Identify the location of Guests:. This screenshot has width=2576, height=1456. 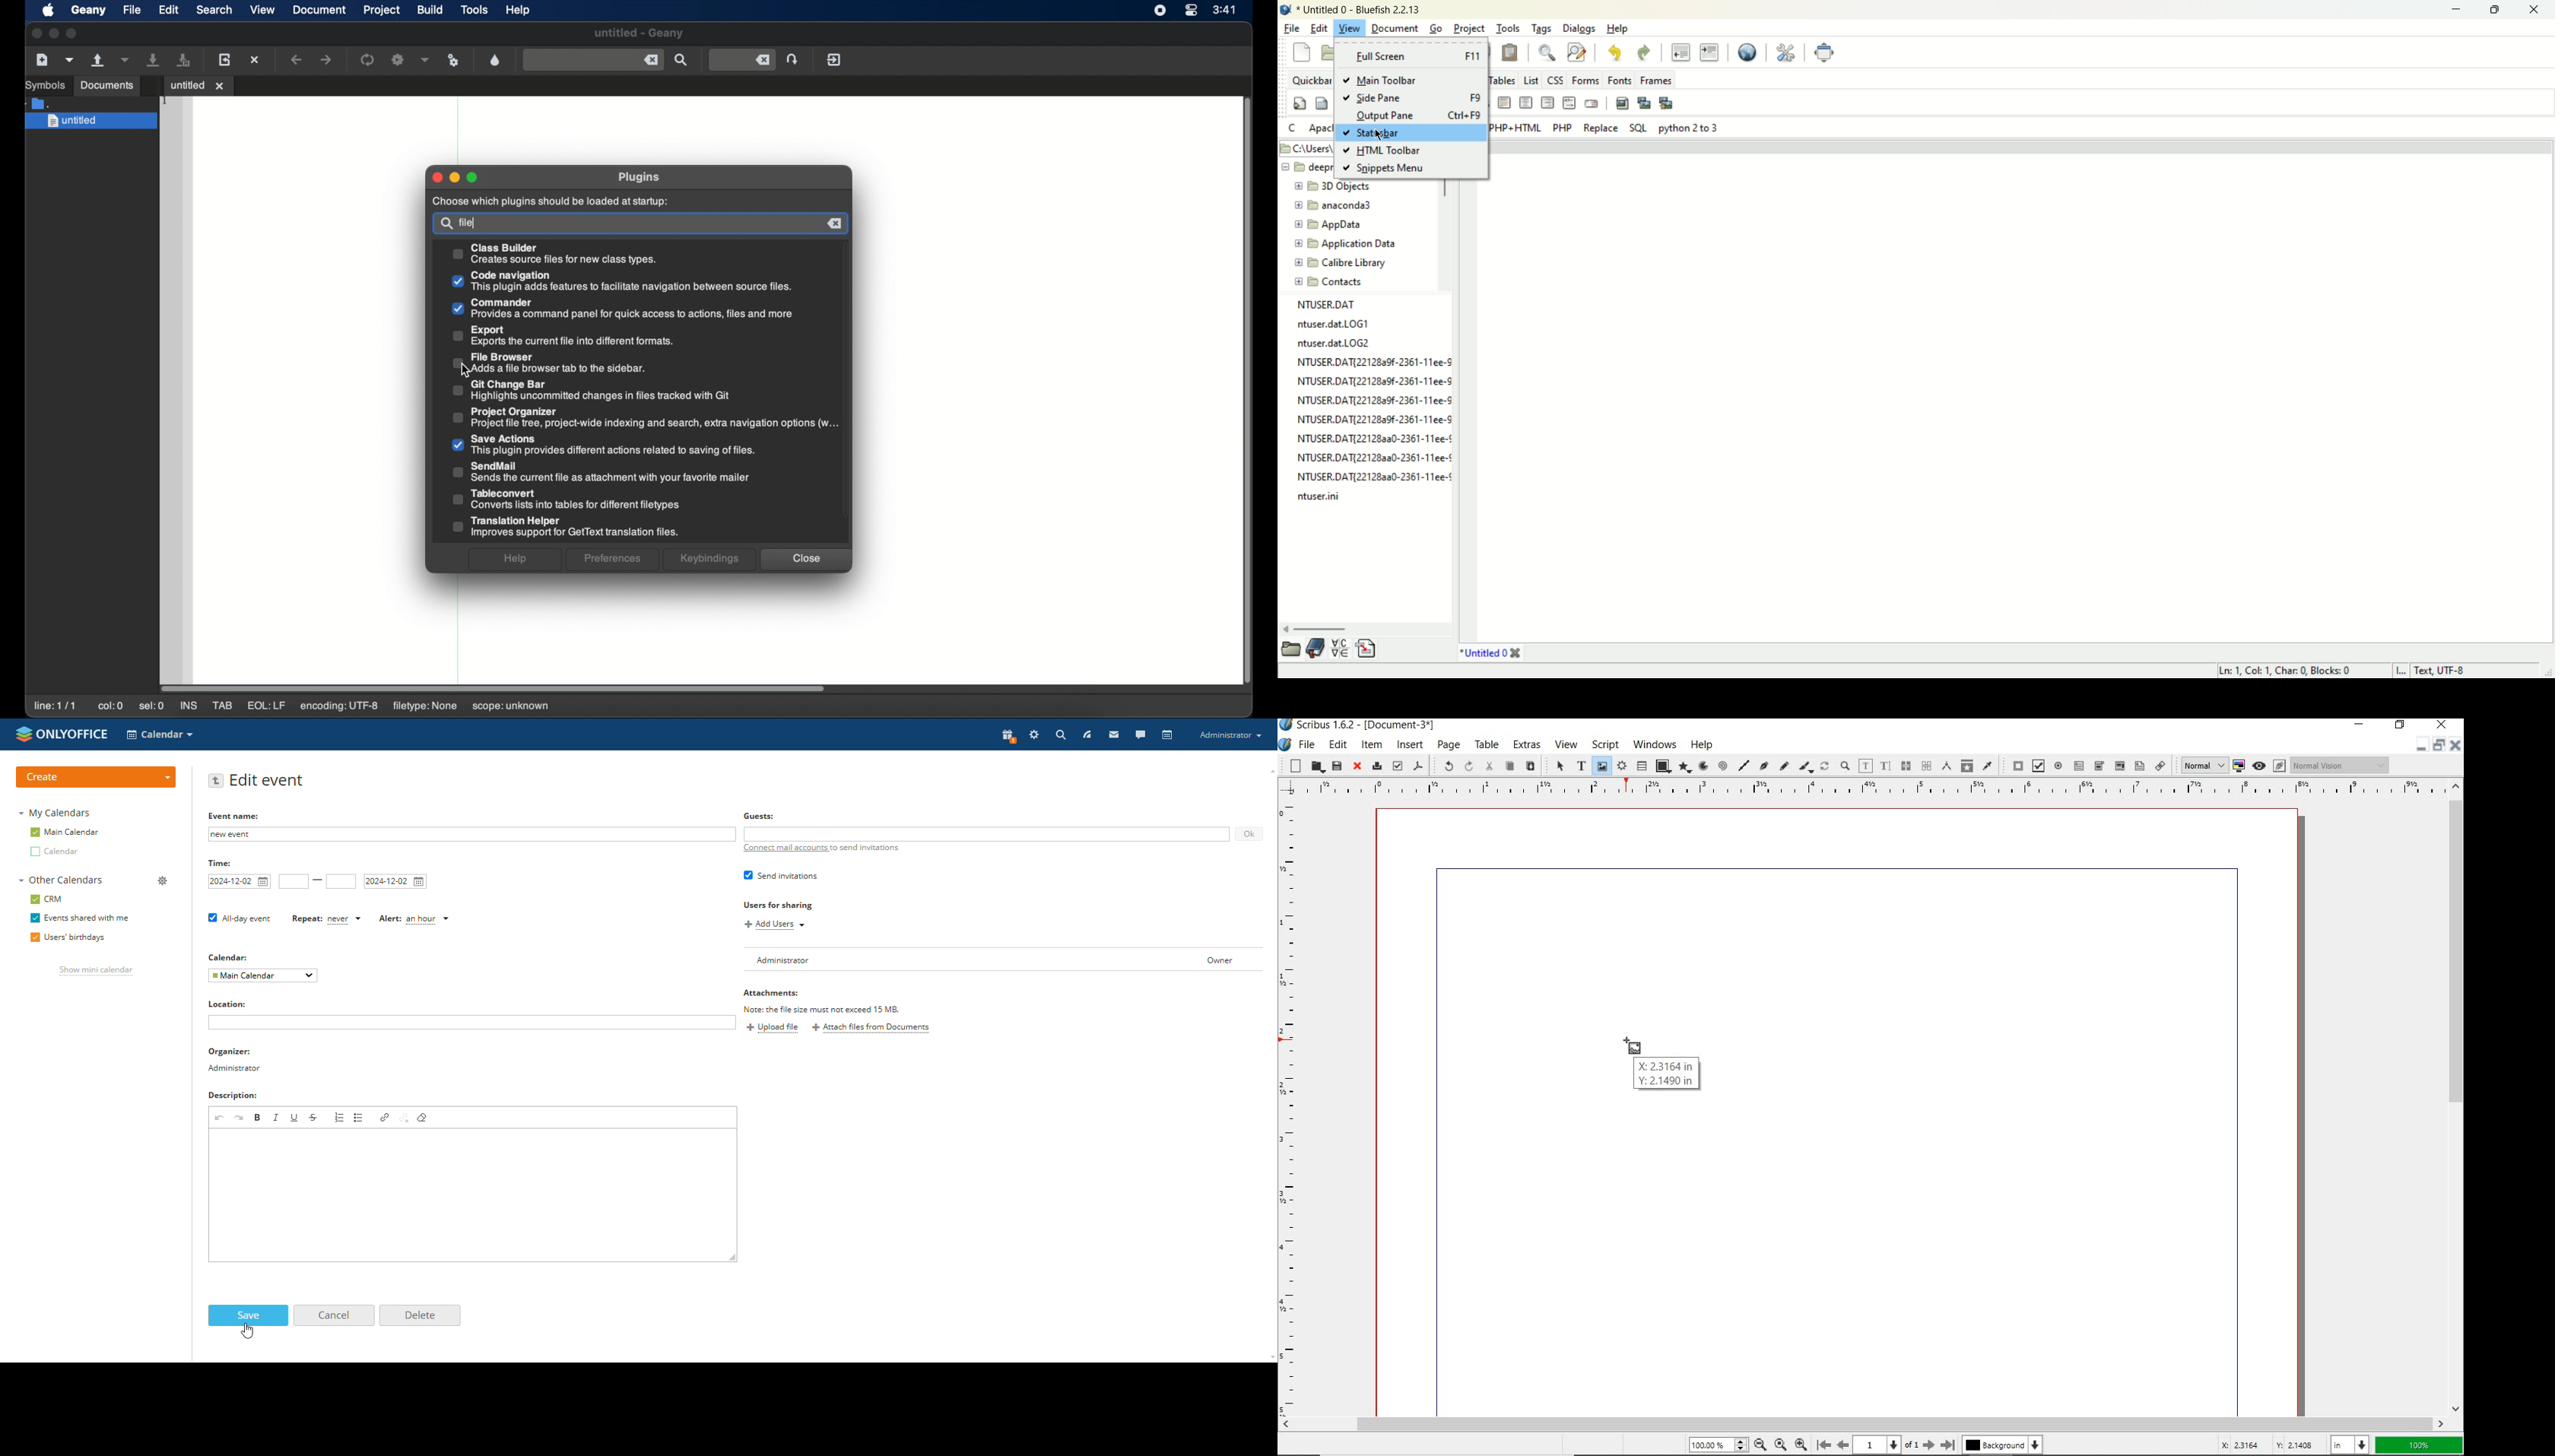
(763, 816).